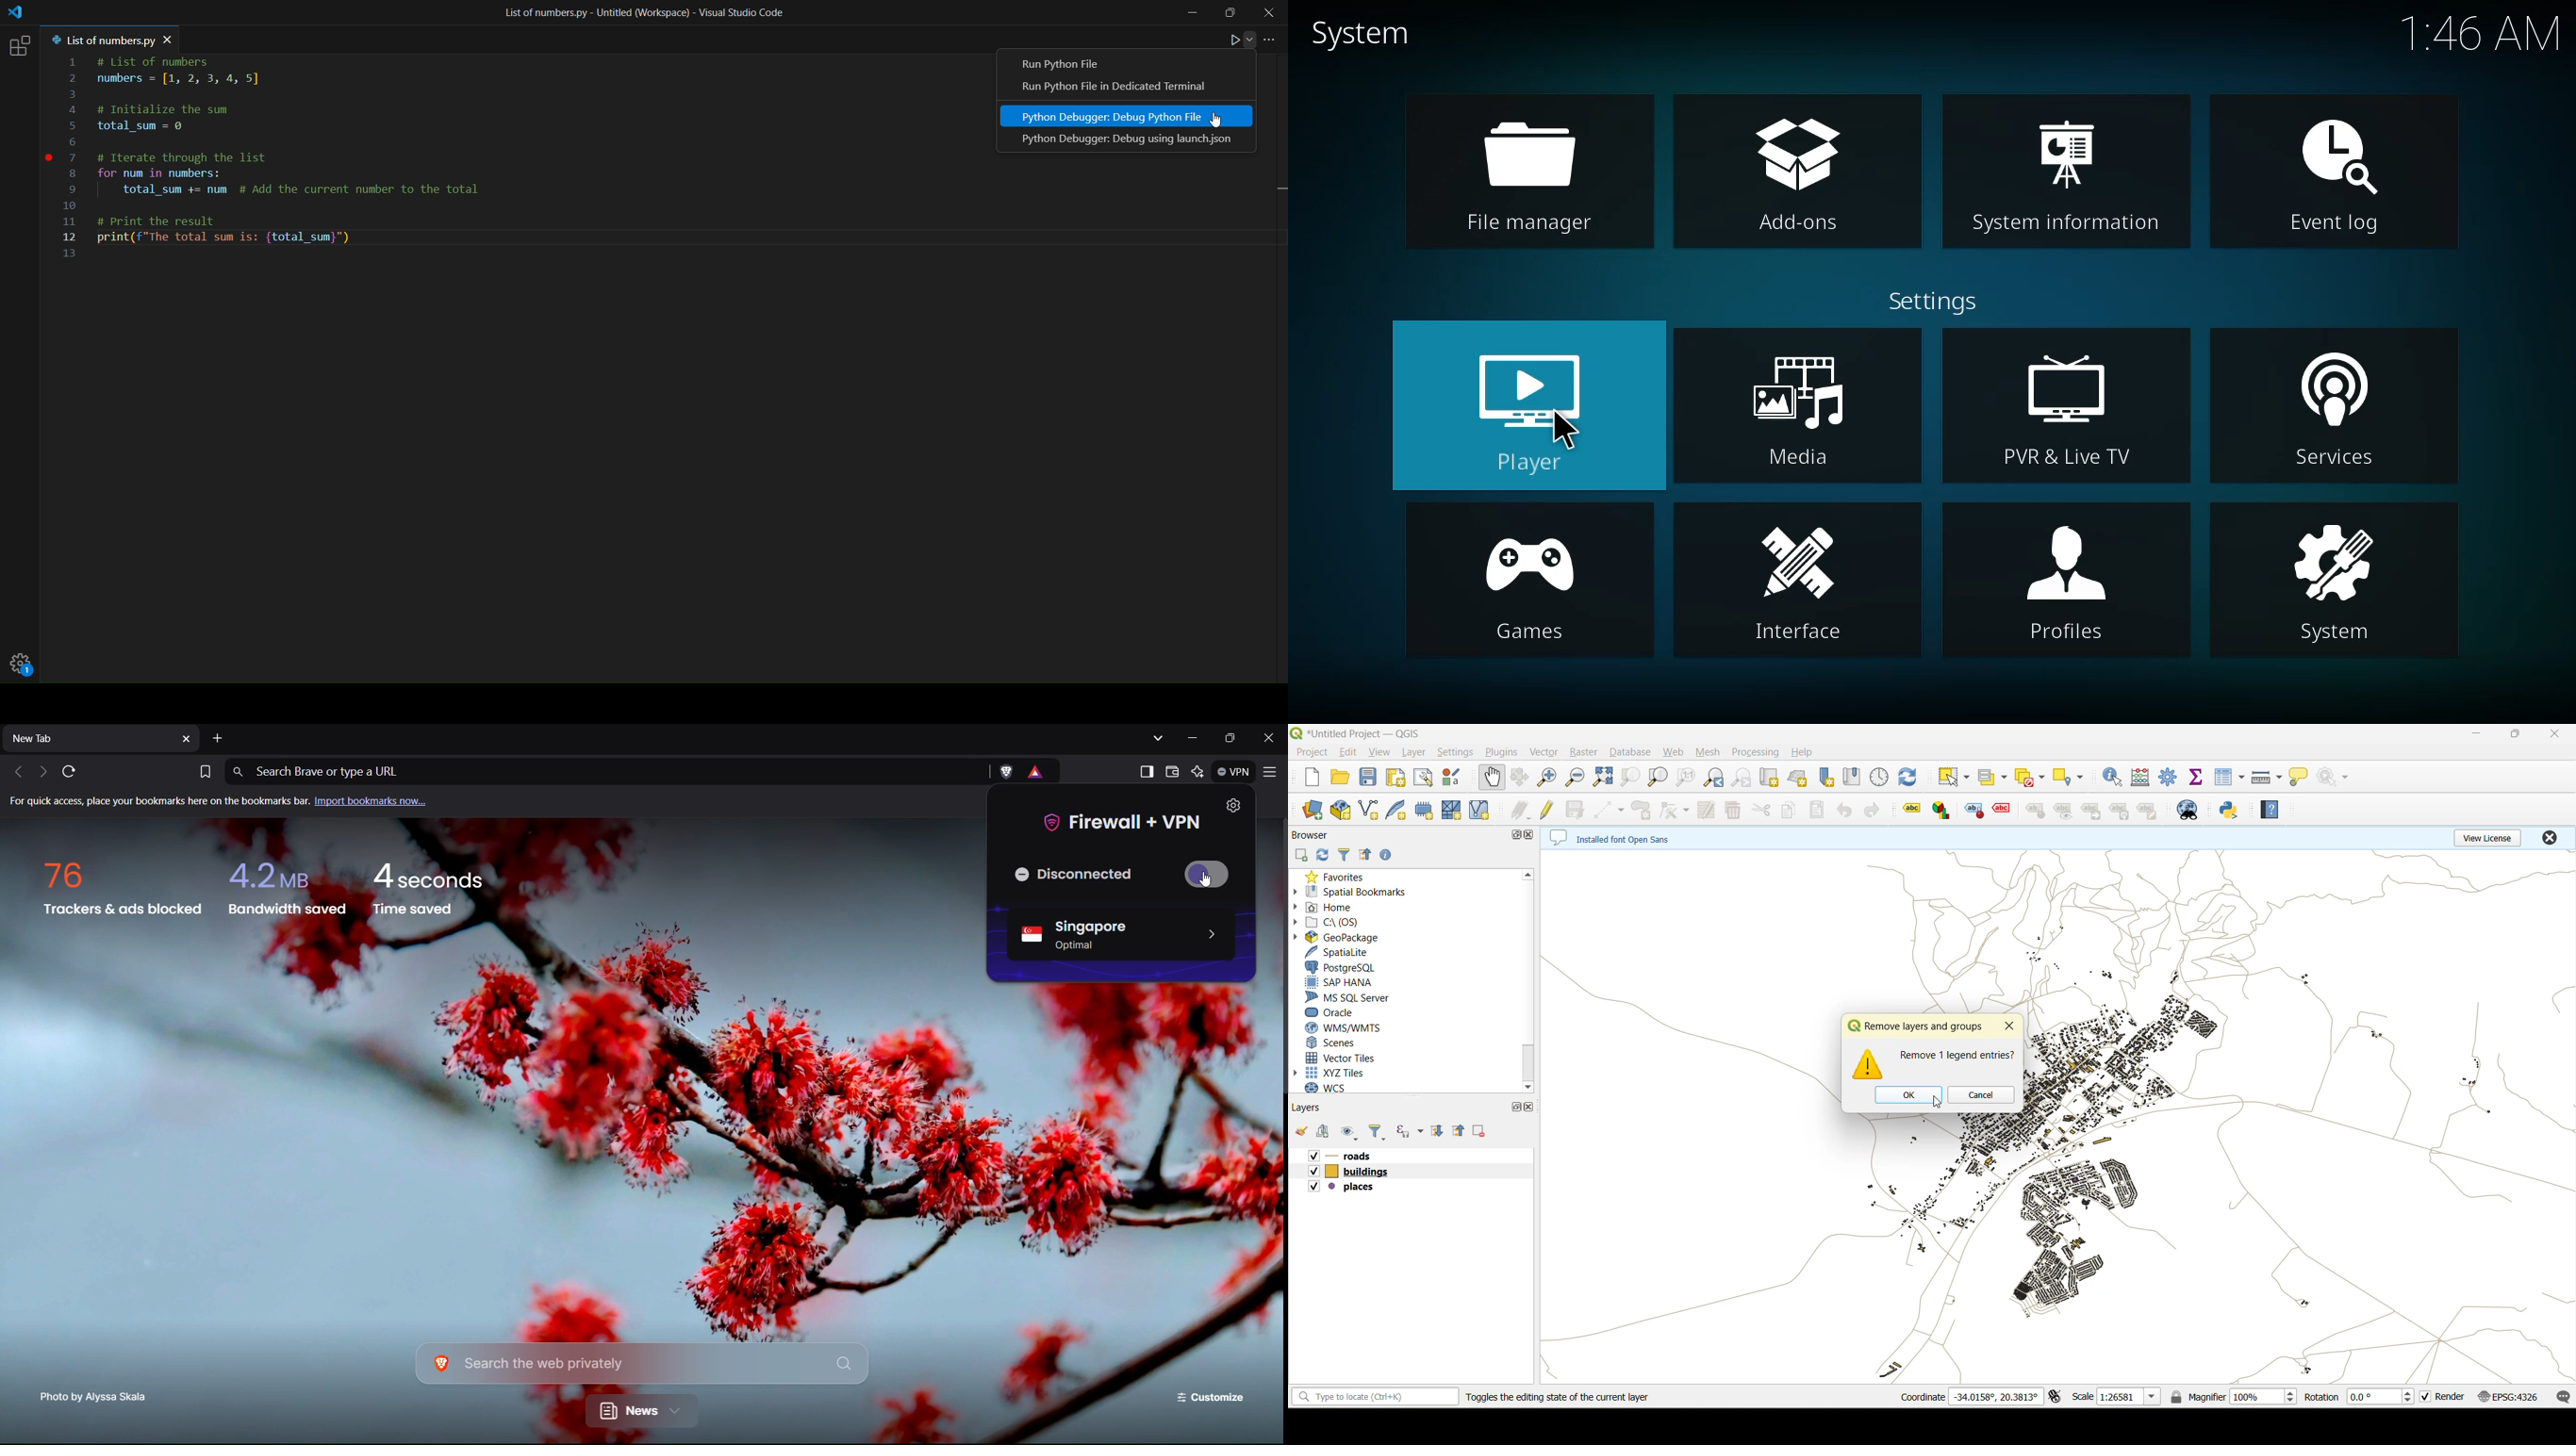 Image resolution: width=2576 pixels, height=1456 pixels. What do you see at coordinates (1800, 407) in the screenshot?
I see `media` at bounding box center [1800, 407].